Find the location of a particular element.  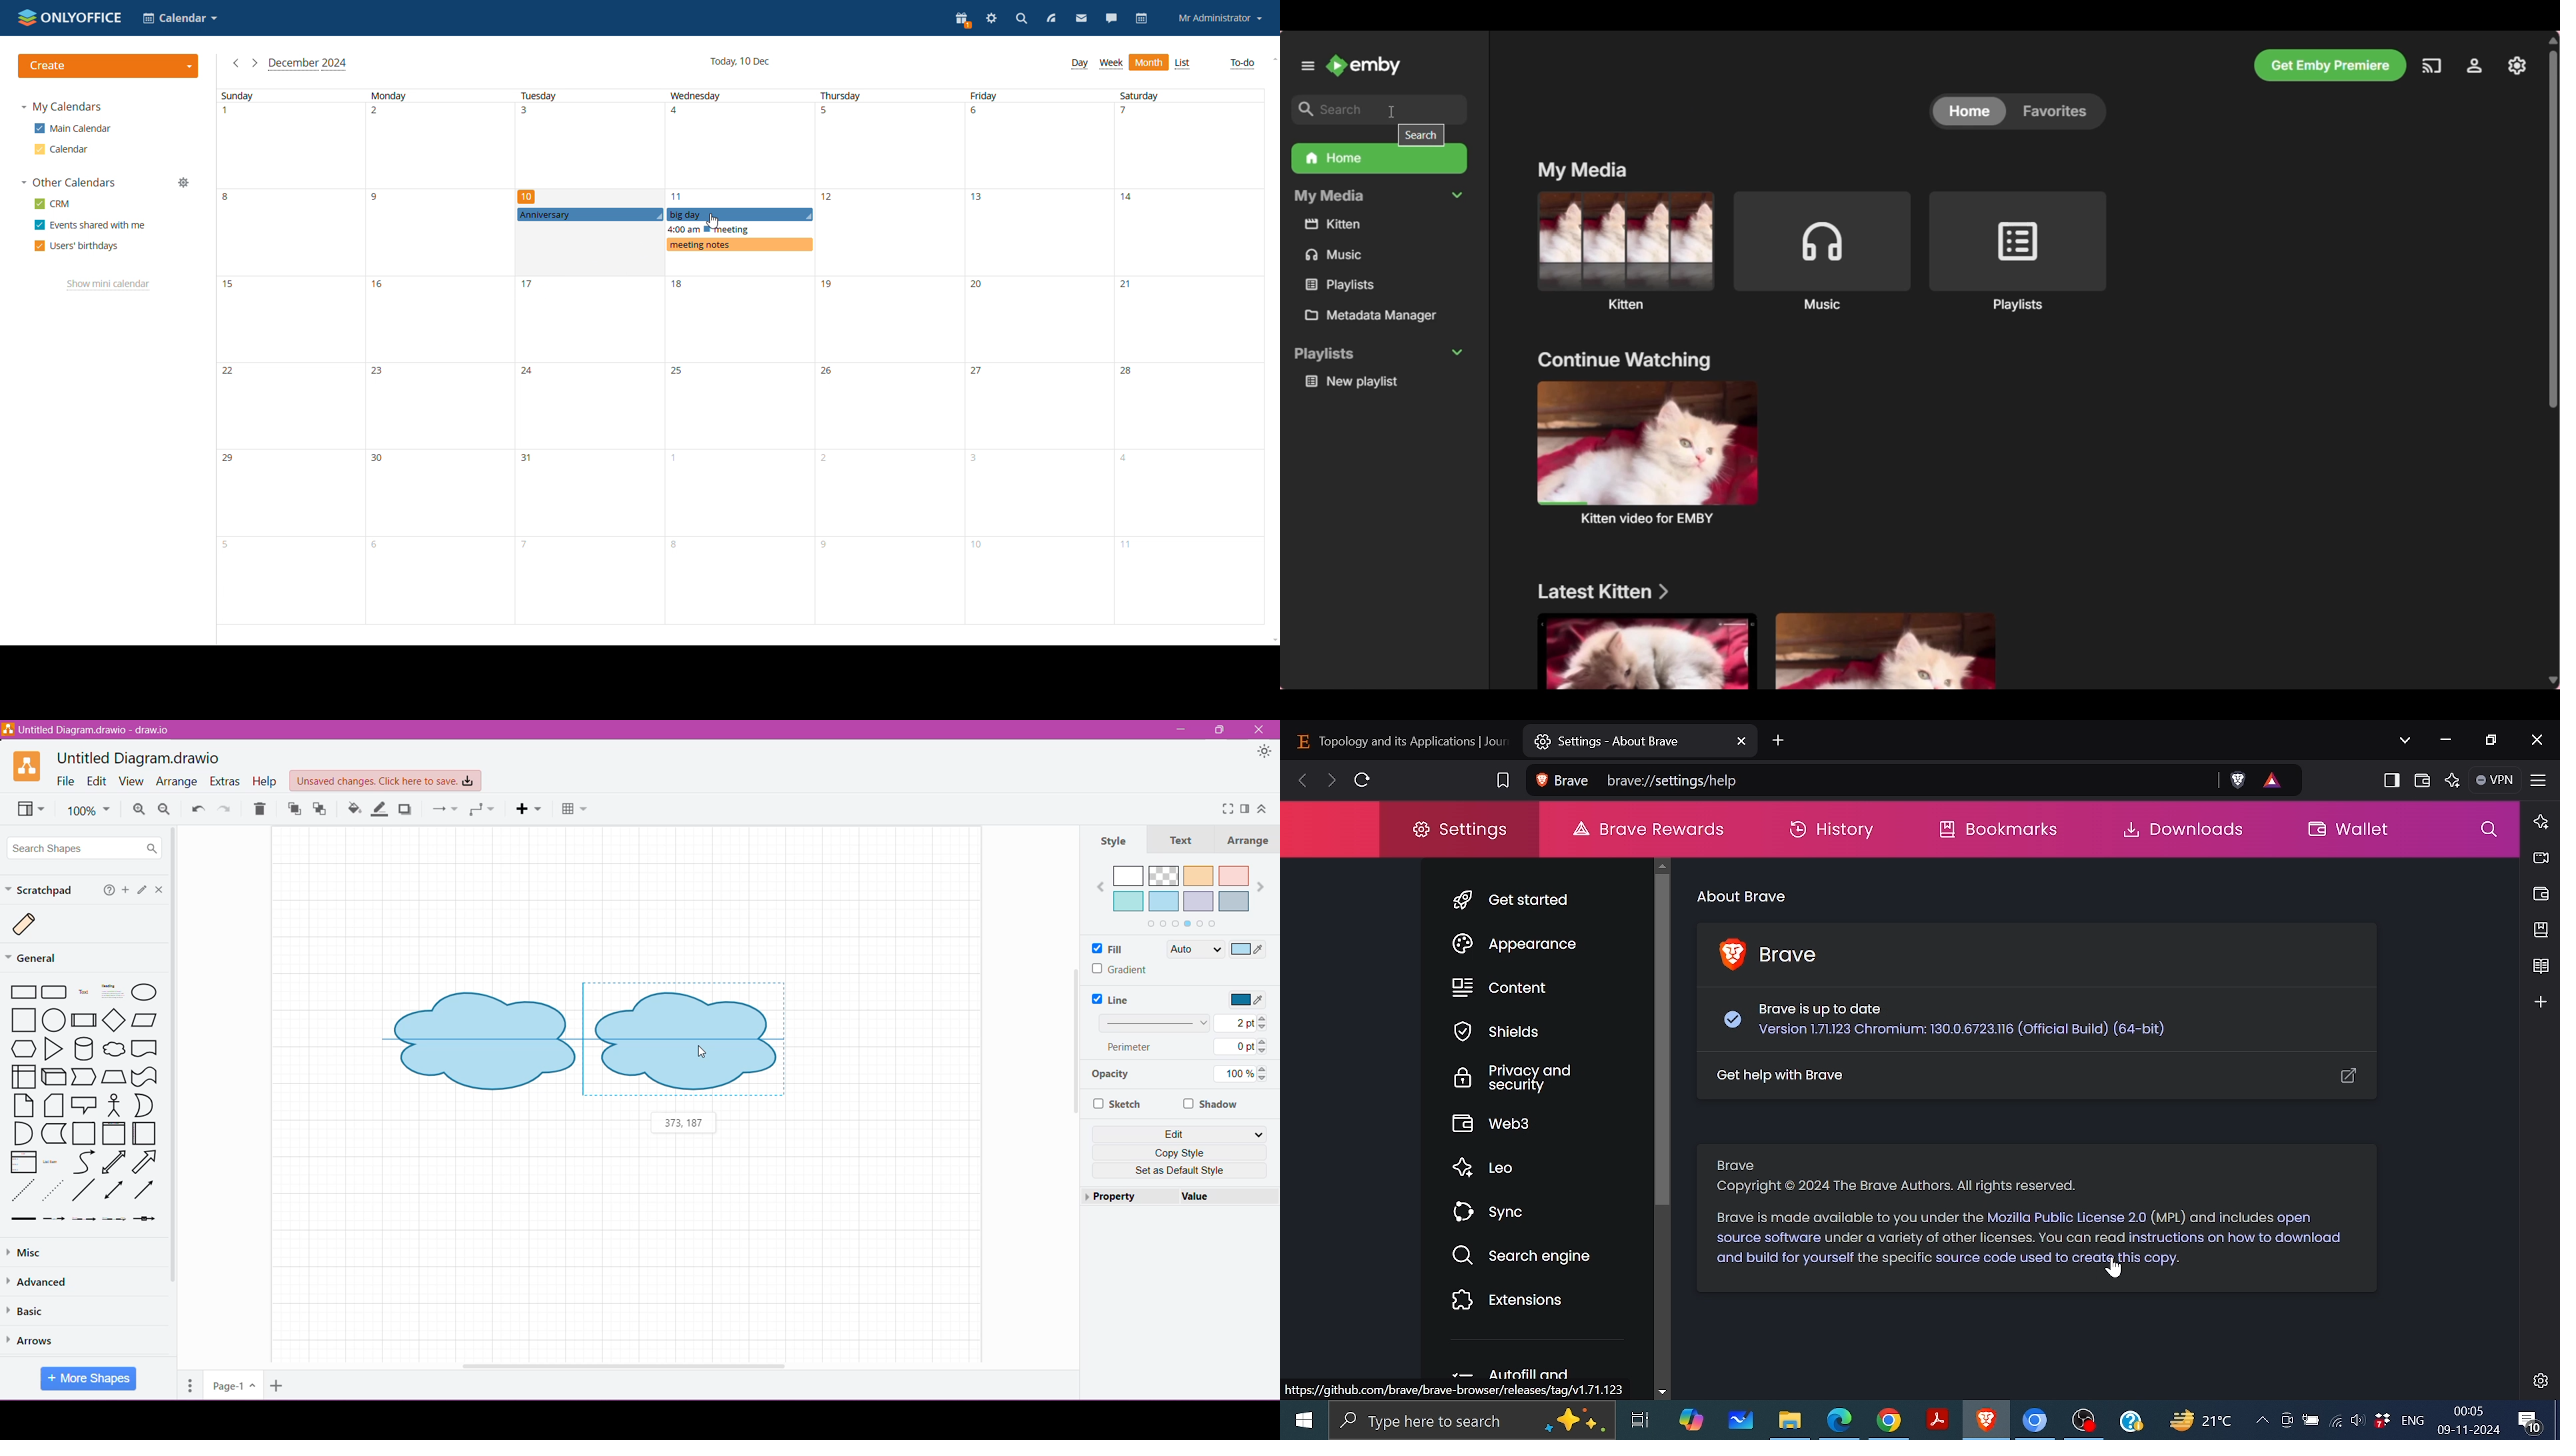

Expand/Collapse is located at coordinates (1263, 811).